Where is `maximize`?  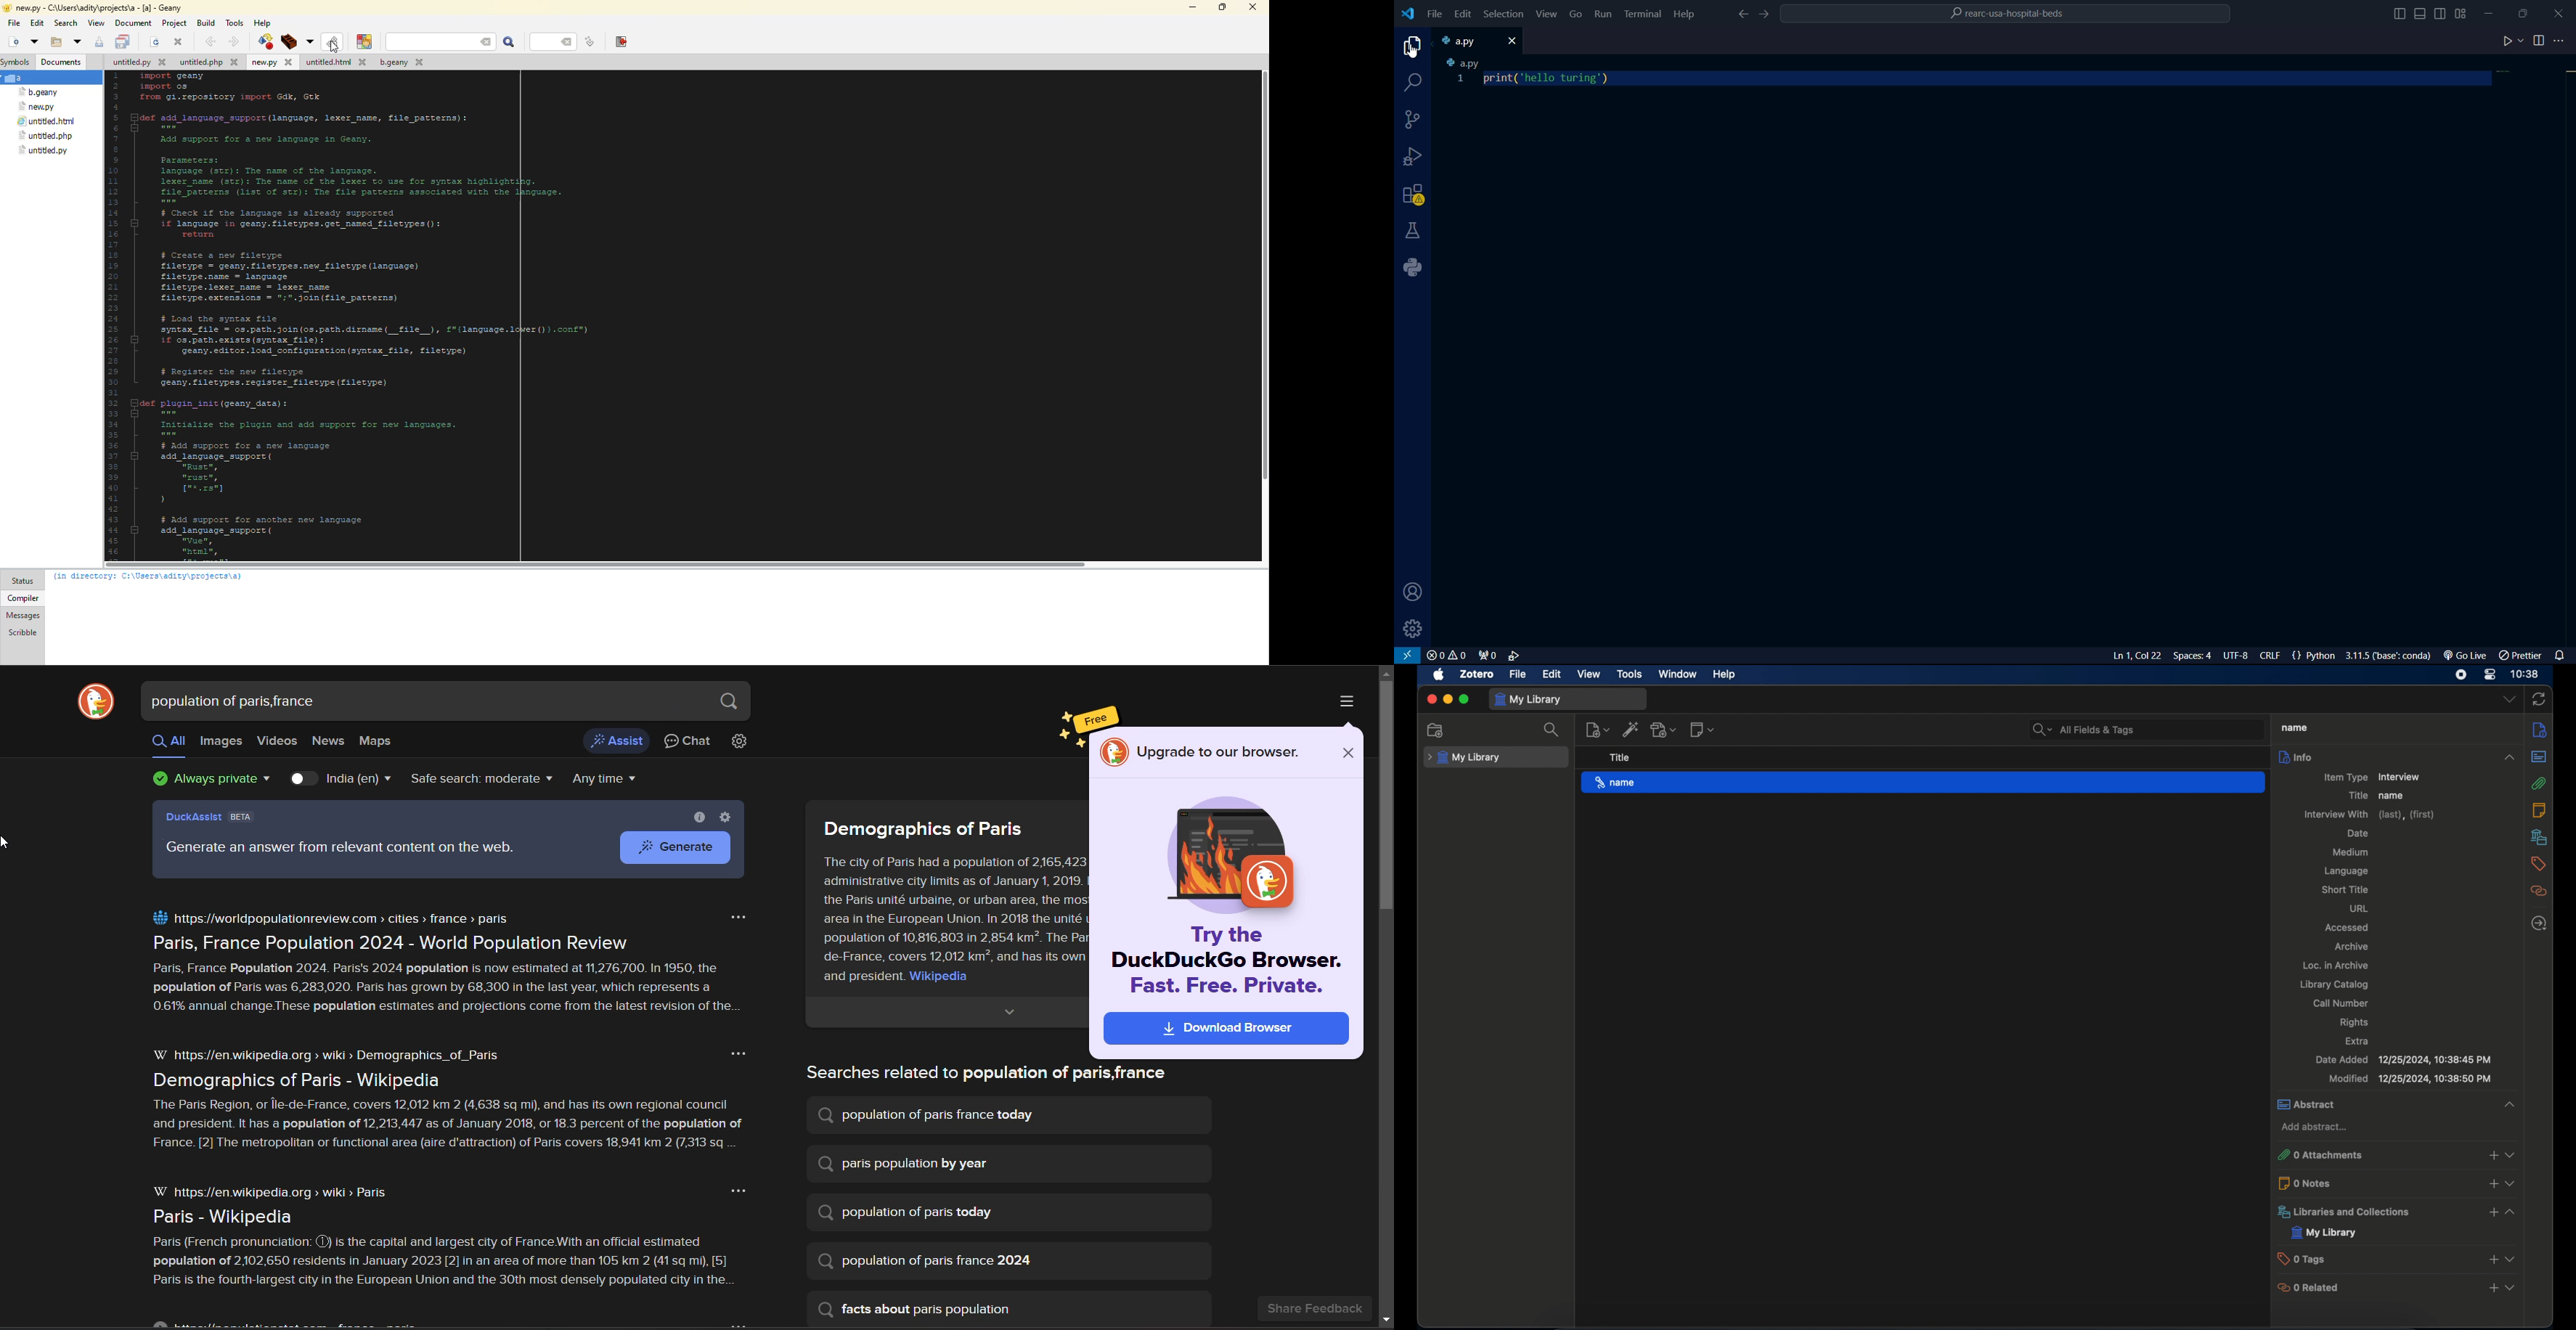
maximize is located at coordinates (1464, 699).